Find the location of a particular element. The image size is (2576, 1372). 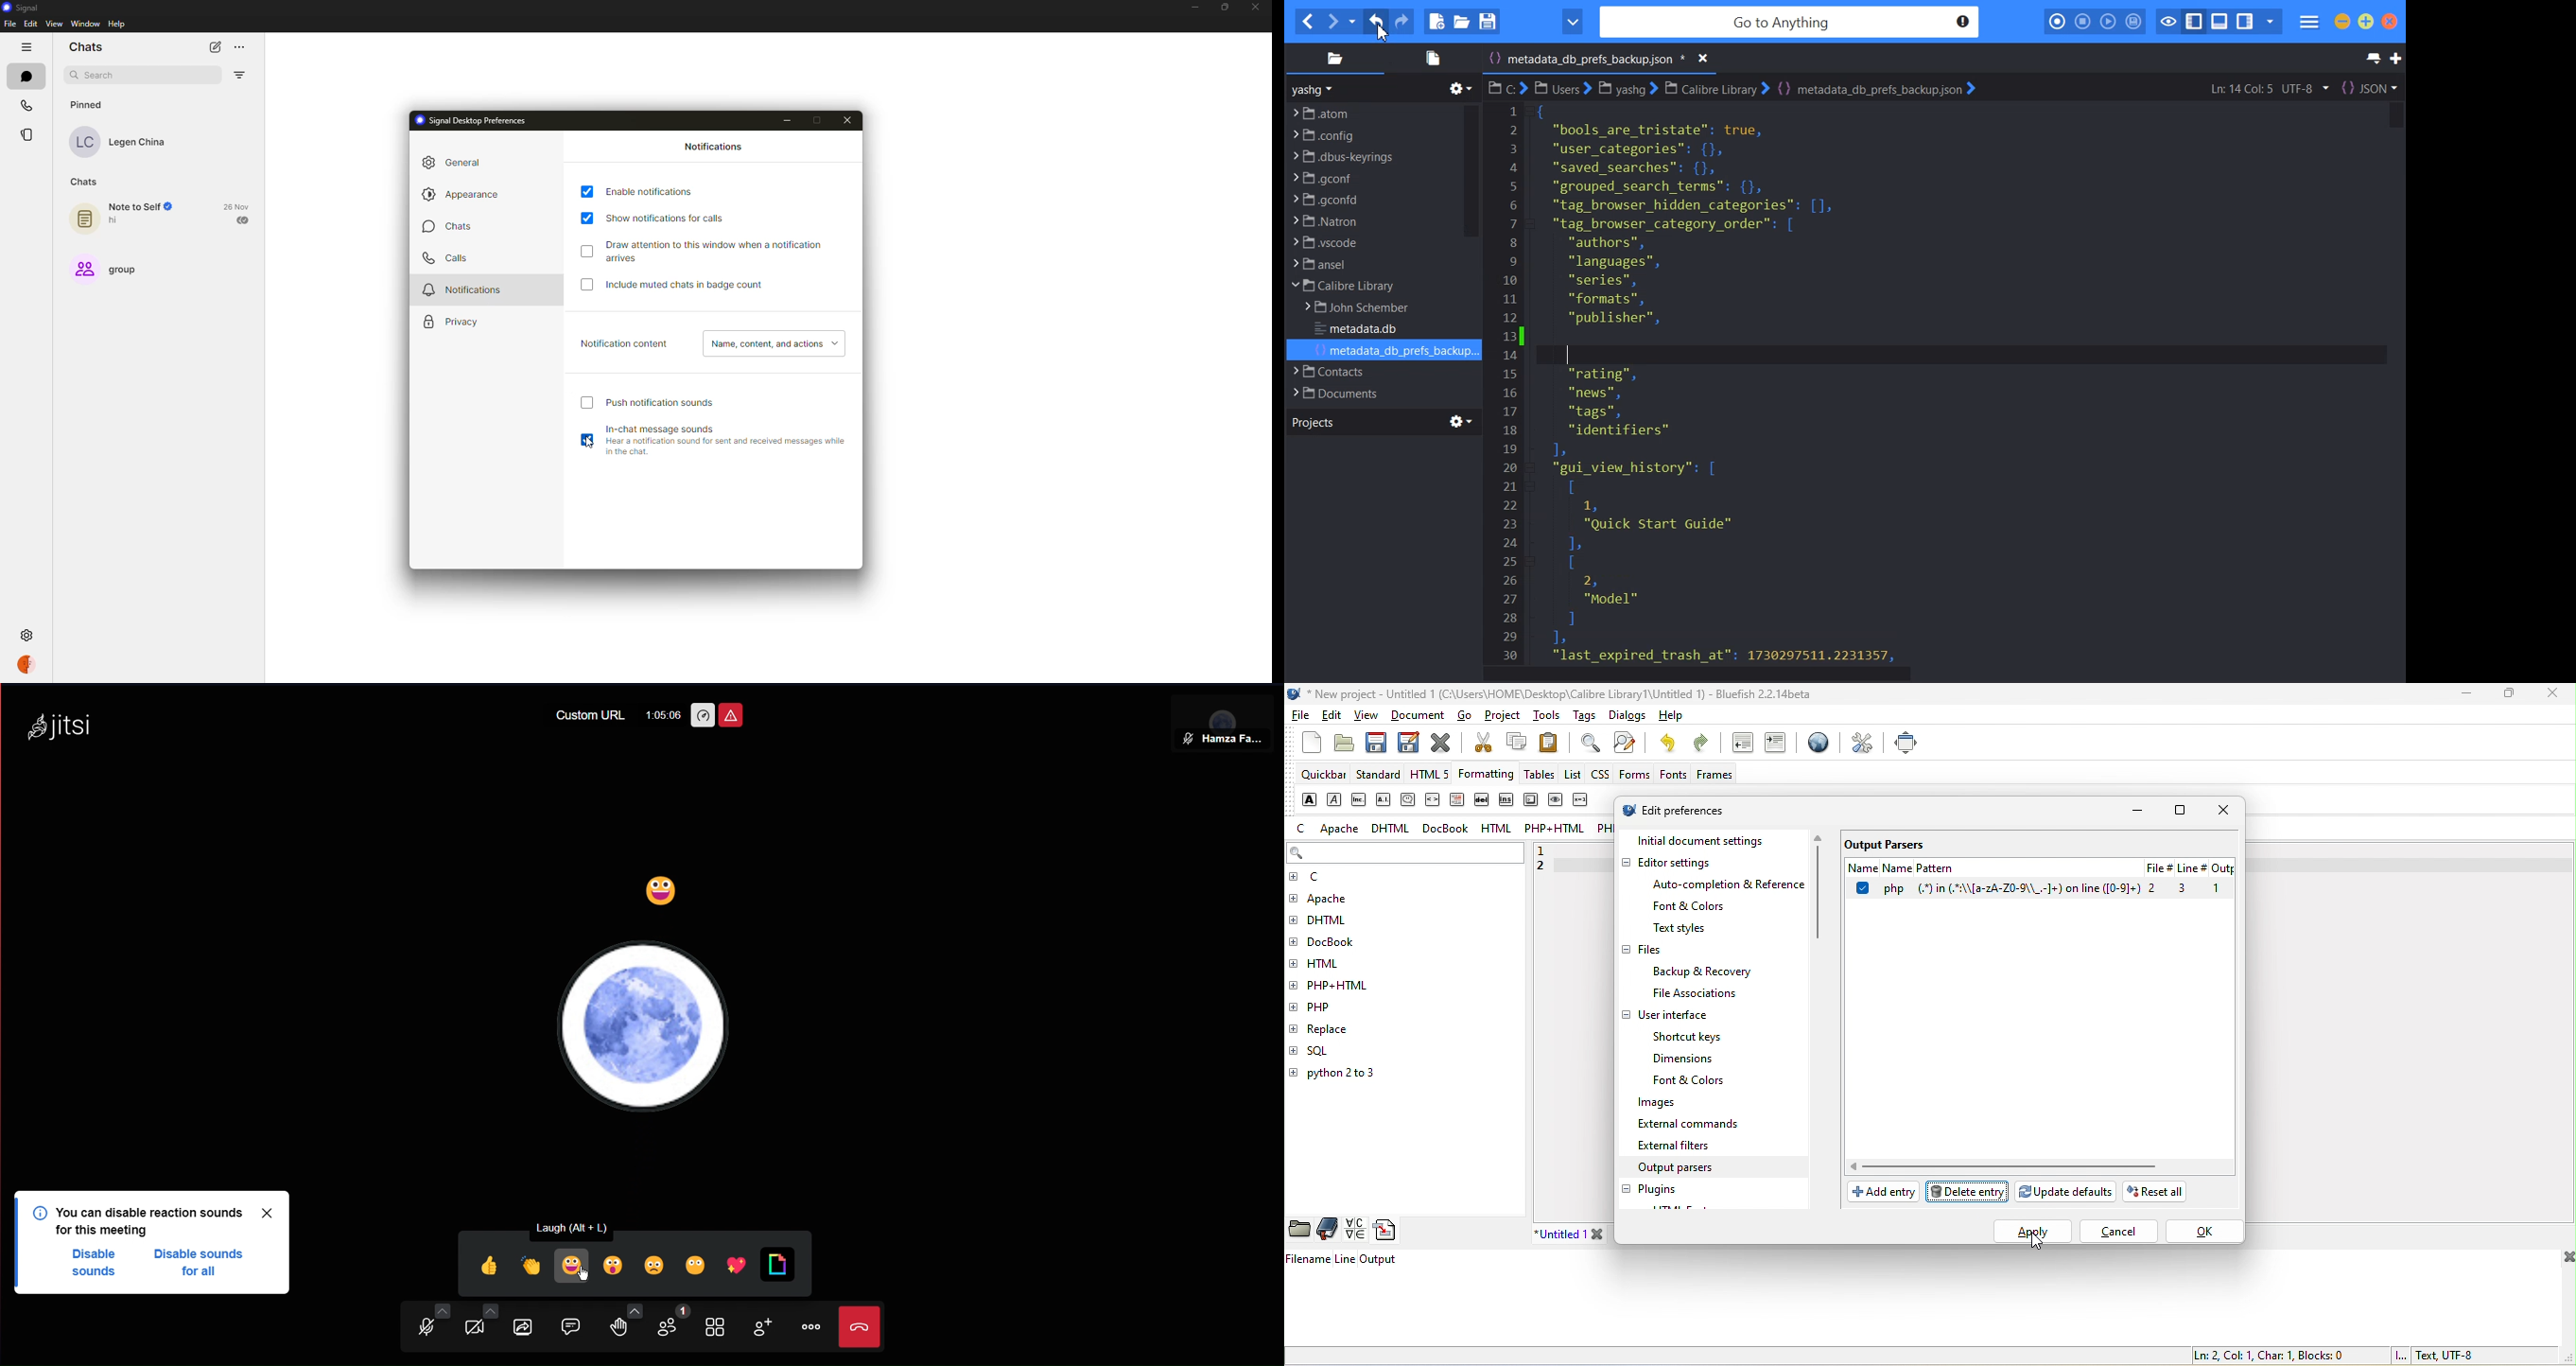

sql is located at coordinates (1329, 1051).